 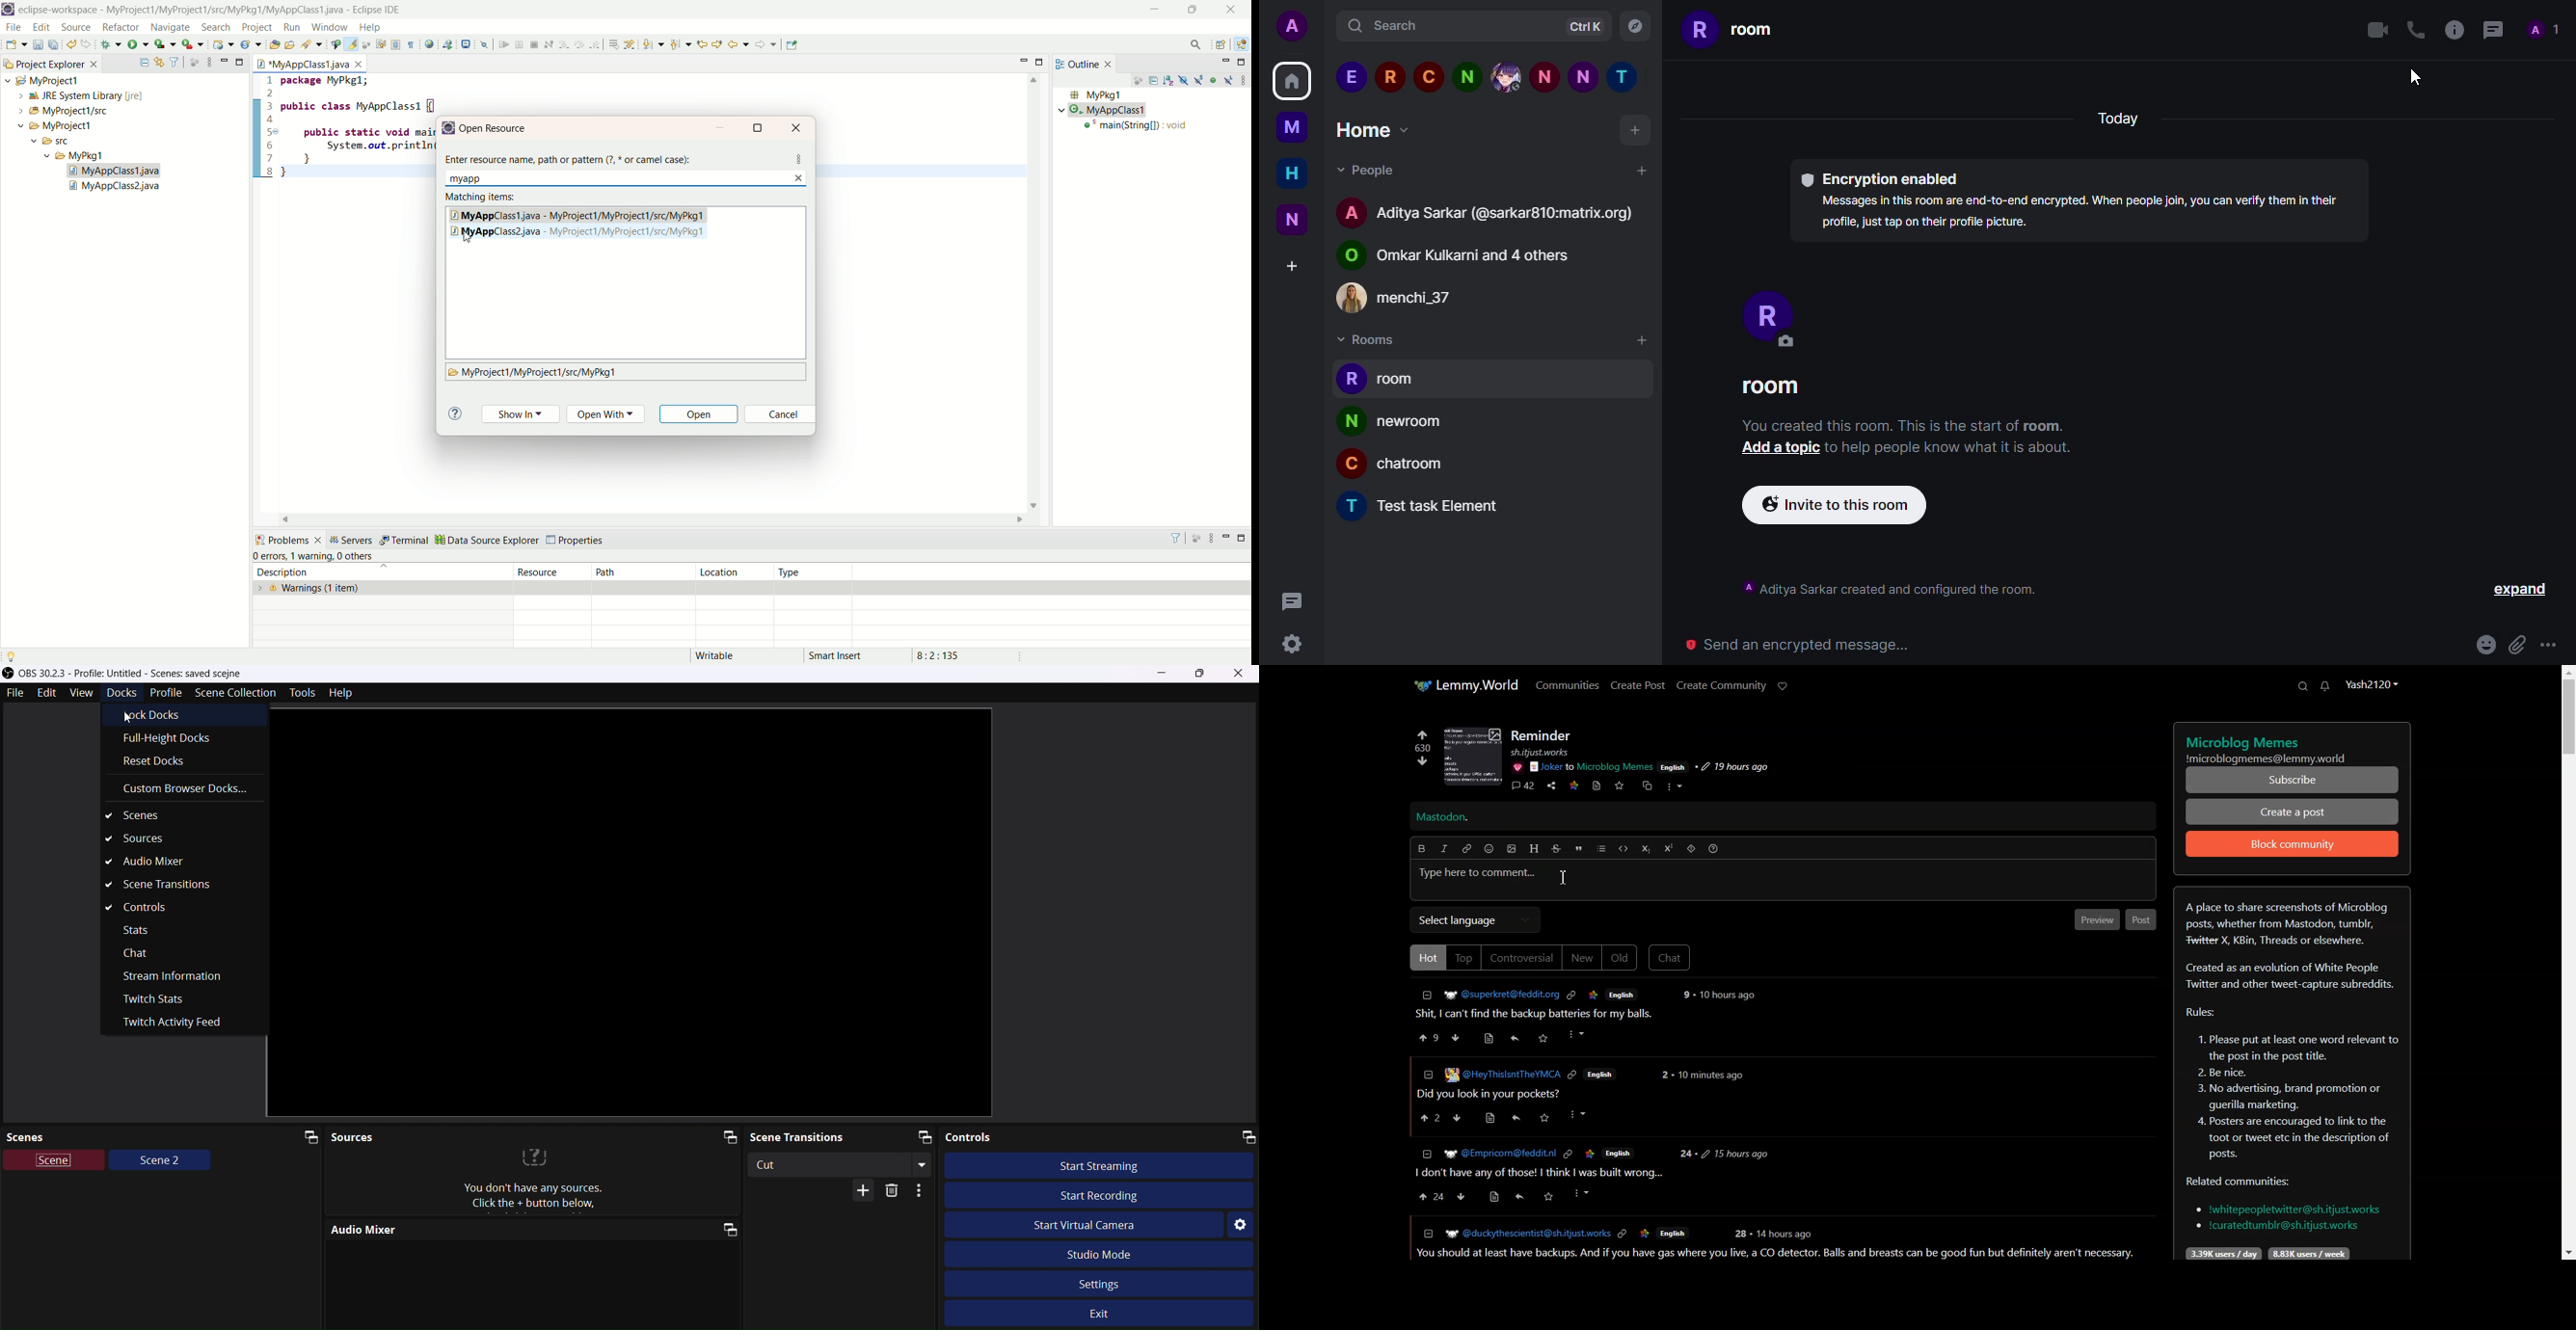 I want to click on Emoji, so click(x=1490, y=849).